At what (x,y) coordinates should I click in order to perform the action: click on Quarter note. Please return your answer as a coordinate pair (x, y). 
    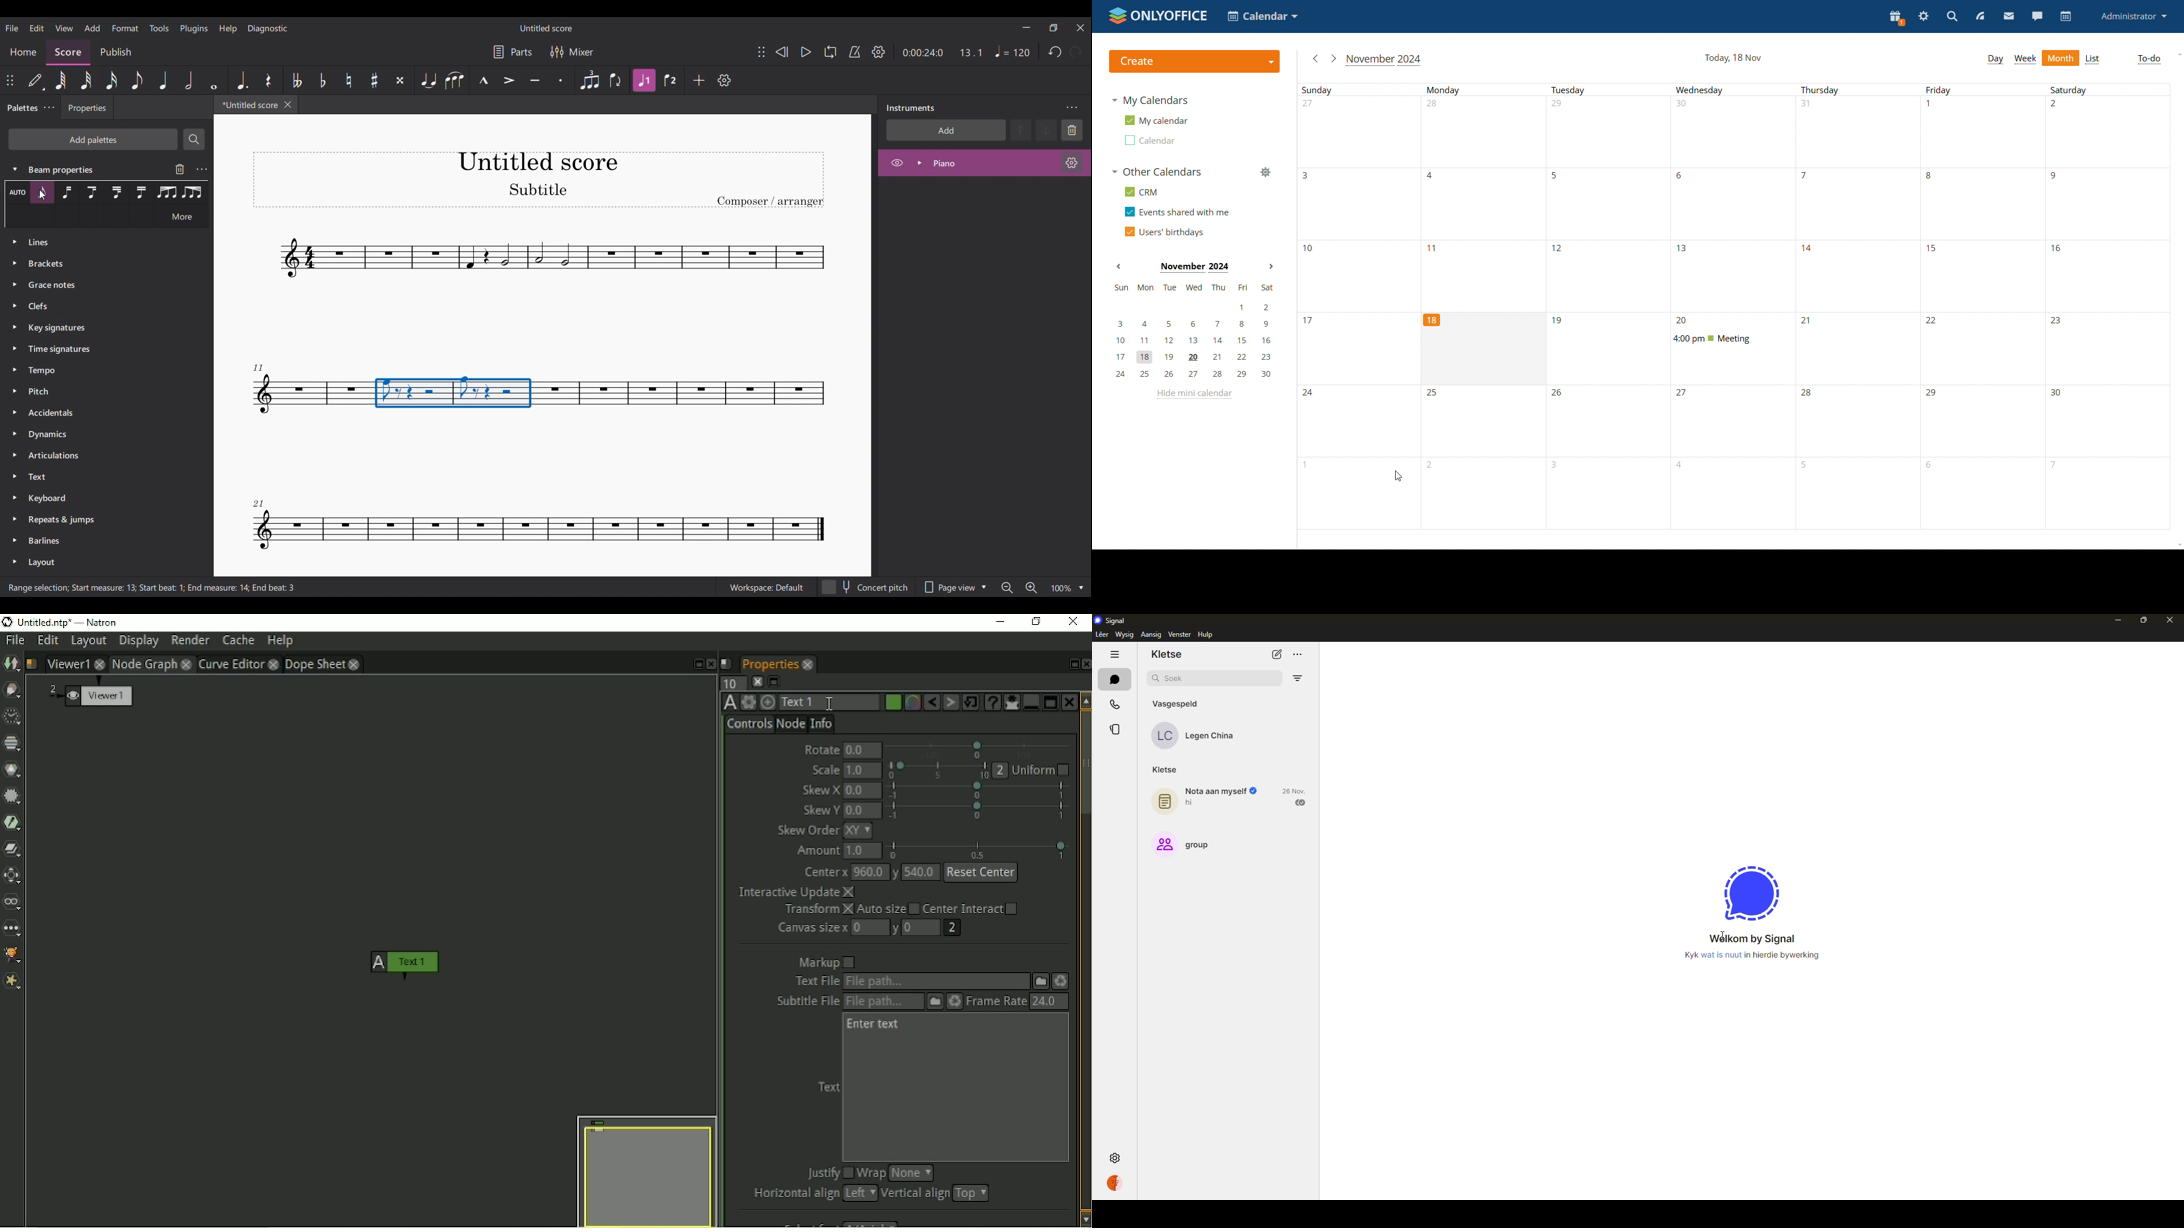
    Looking at the image, I should click on (163, 80).